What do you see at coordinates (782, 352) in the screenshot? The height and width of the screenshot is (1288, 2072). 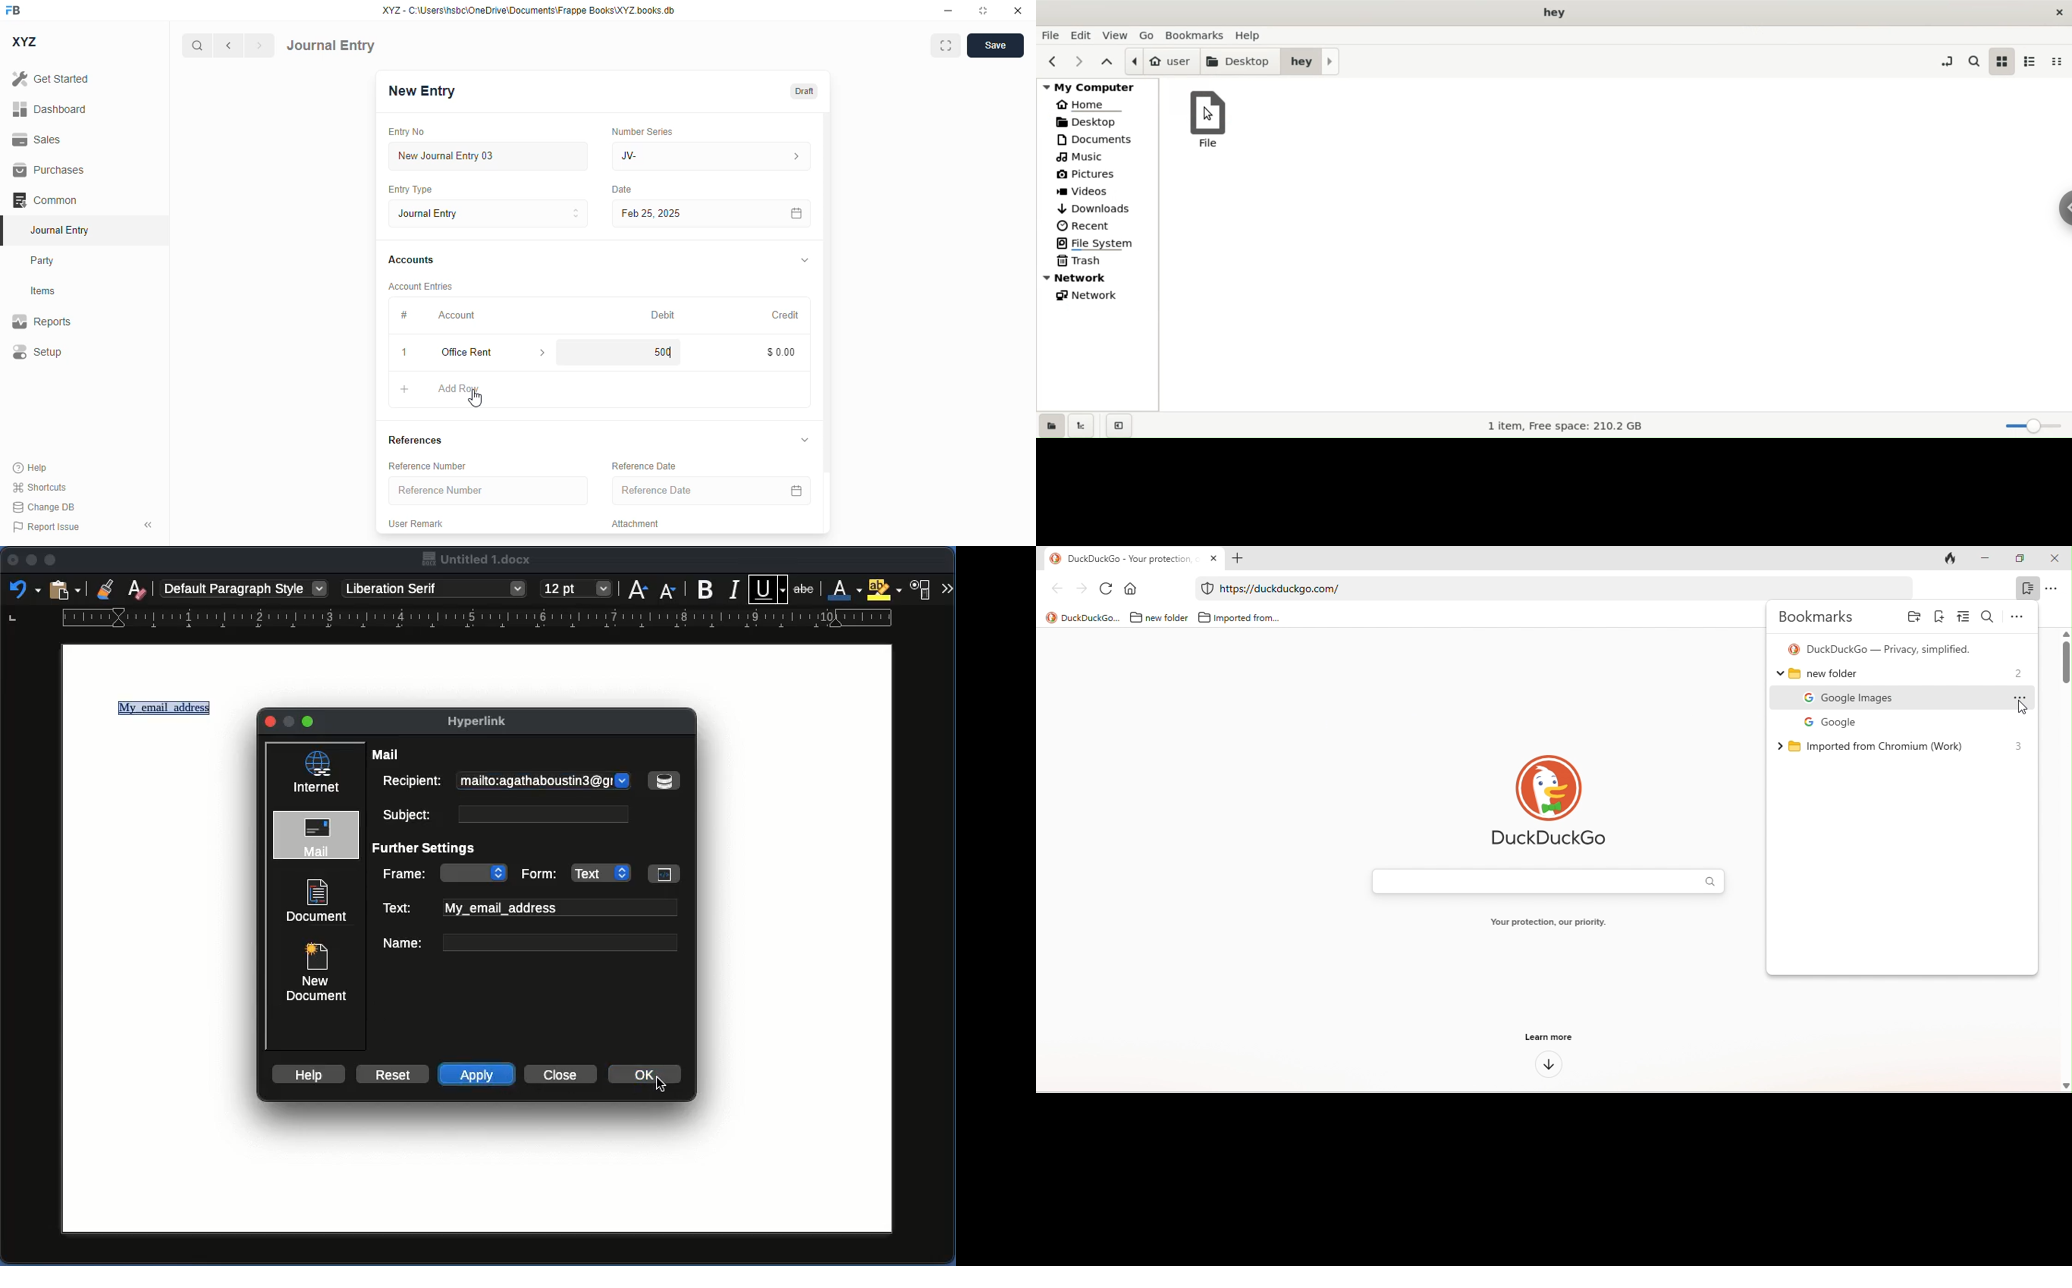 I see `$0.00` at bounding box center [782, 352].